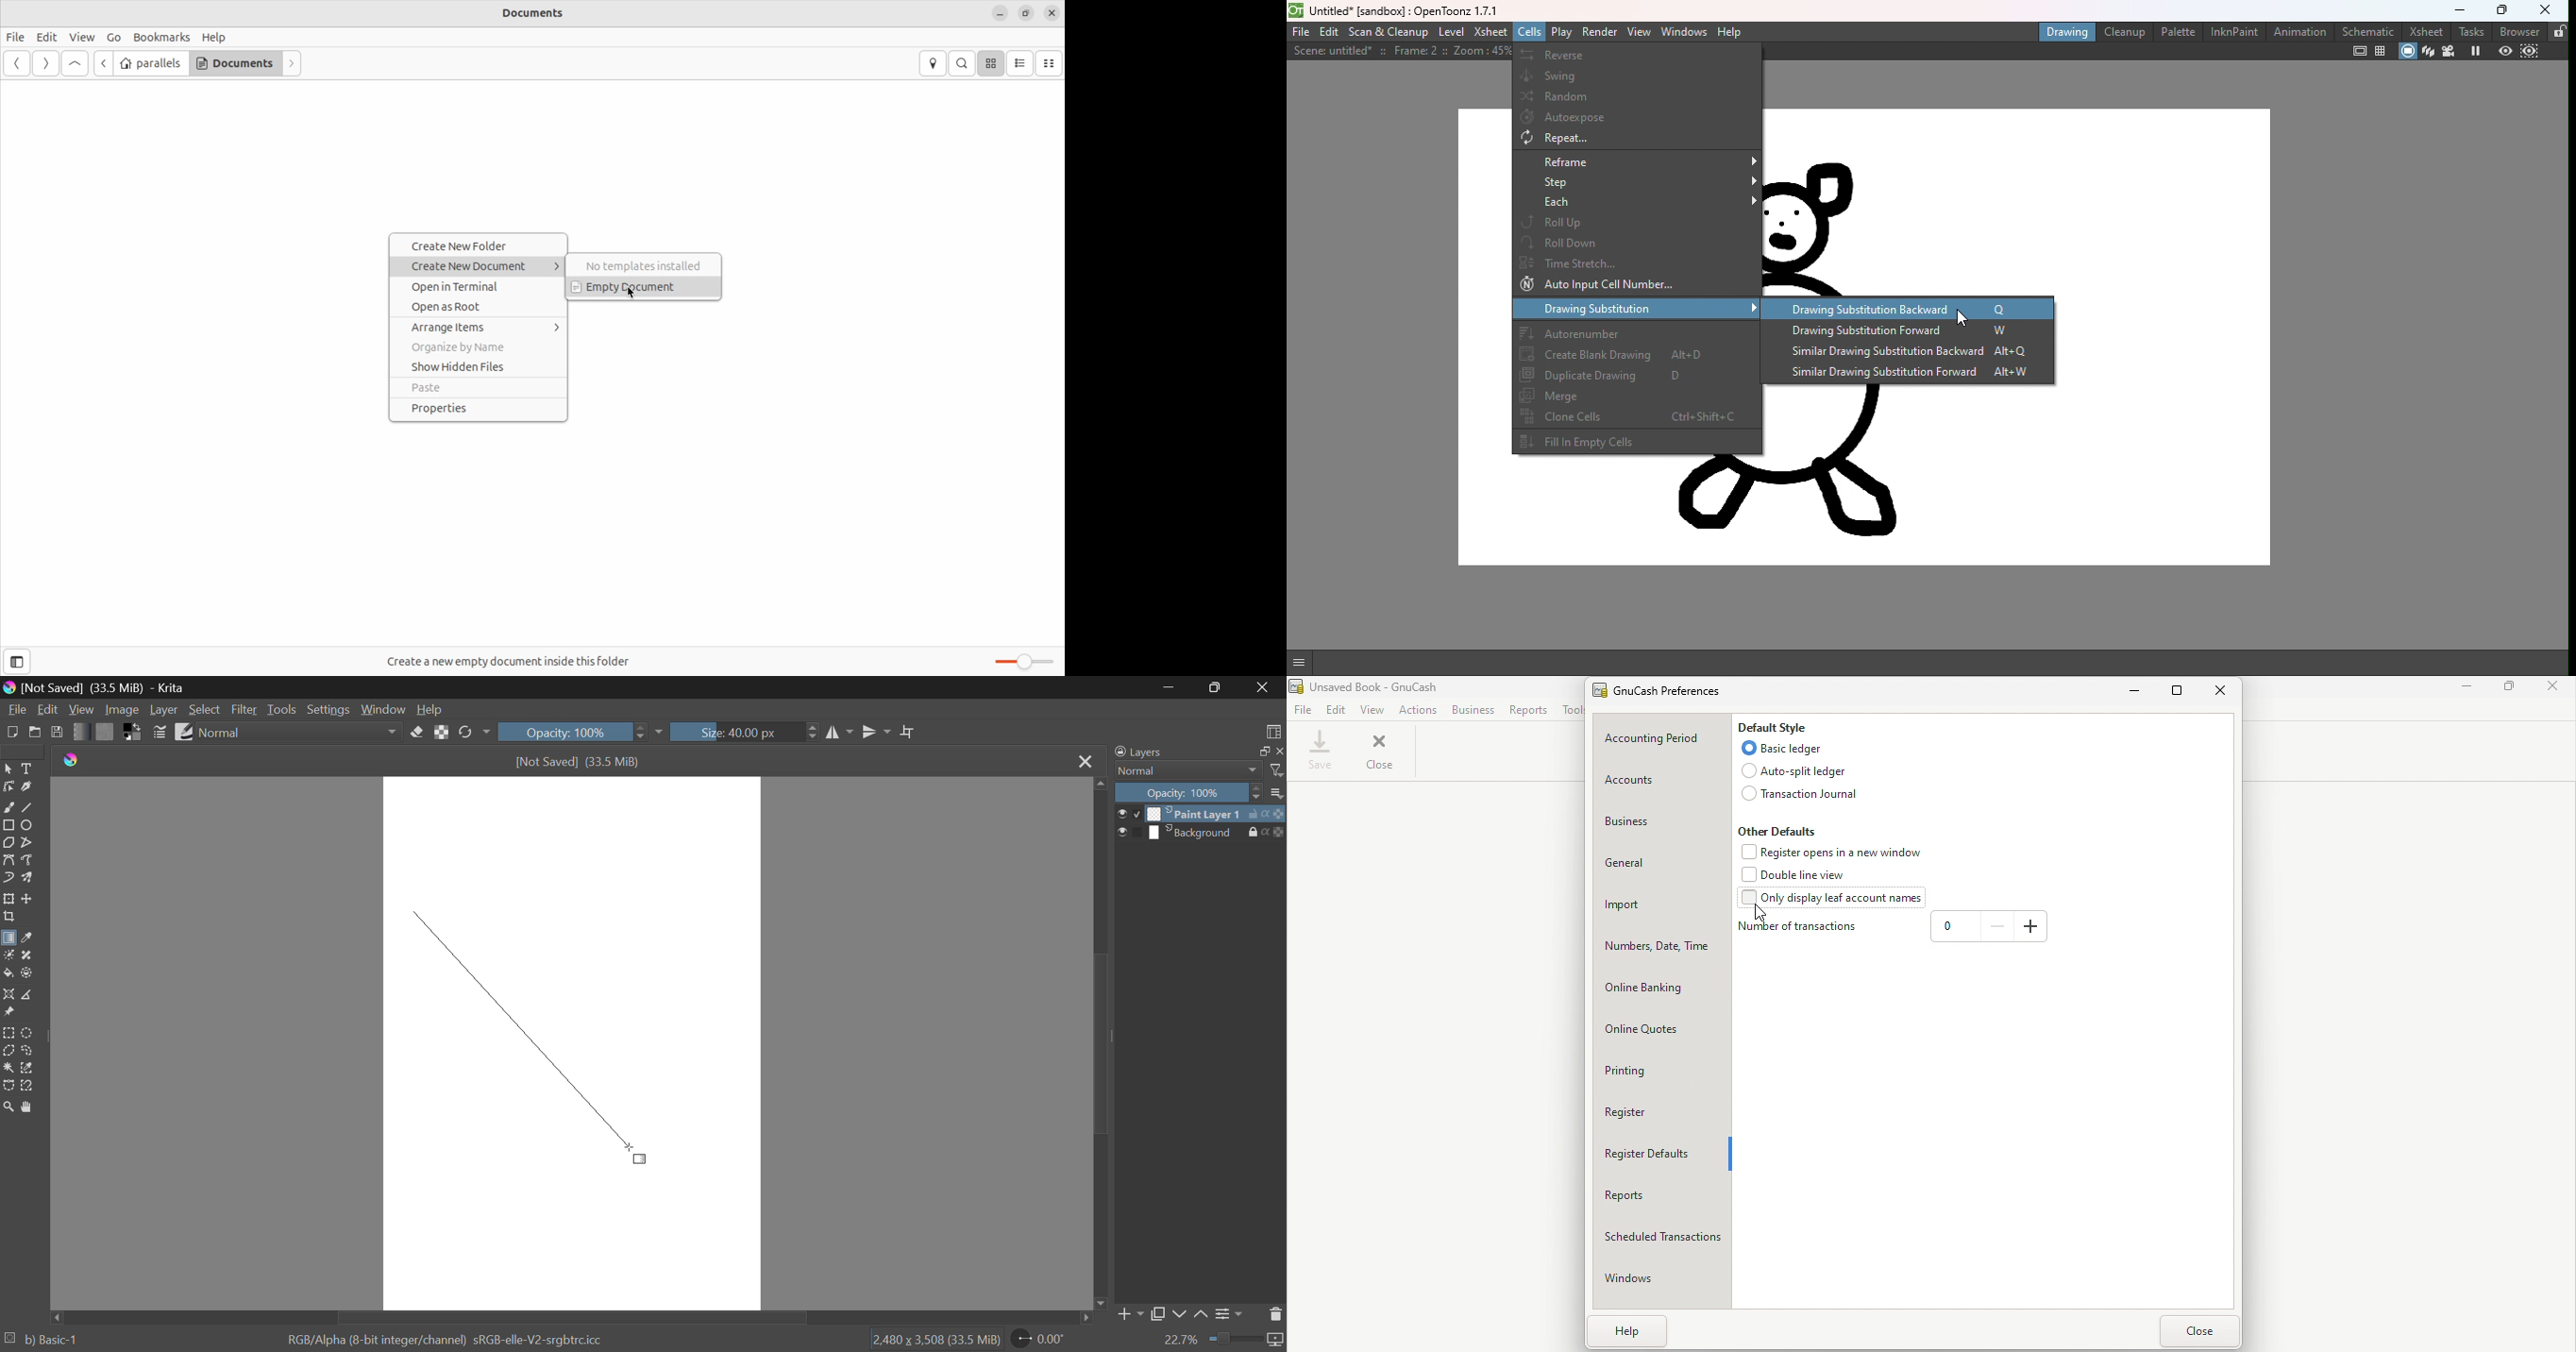 The image size is (2576, 1372). Describe the element at coordinates (474, 733) in the screenshot. I see `Rotate` at that location.